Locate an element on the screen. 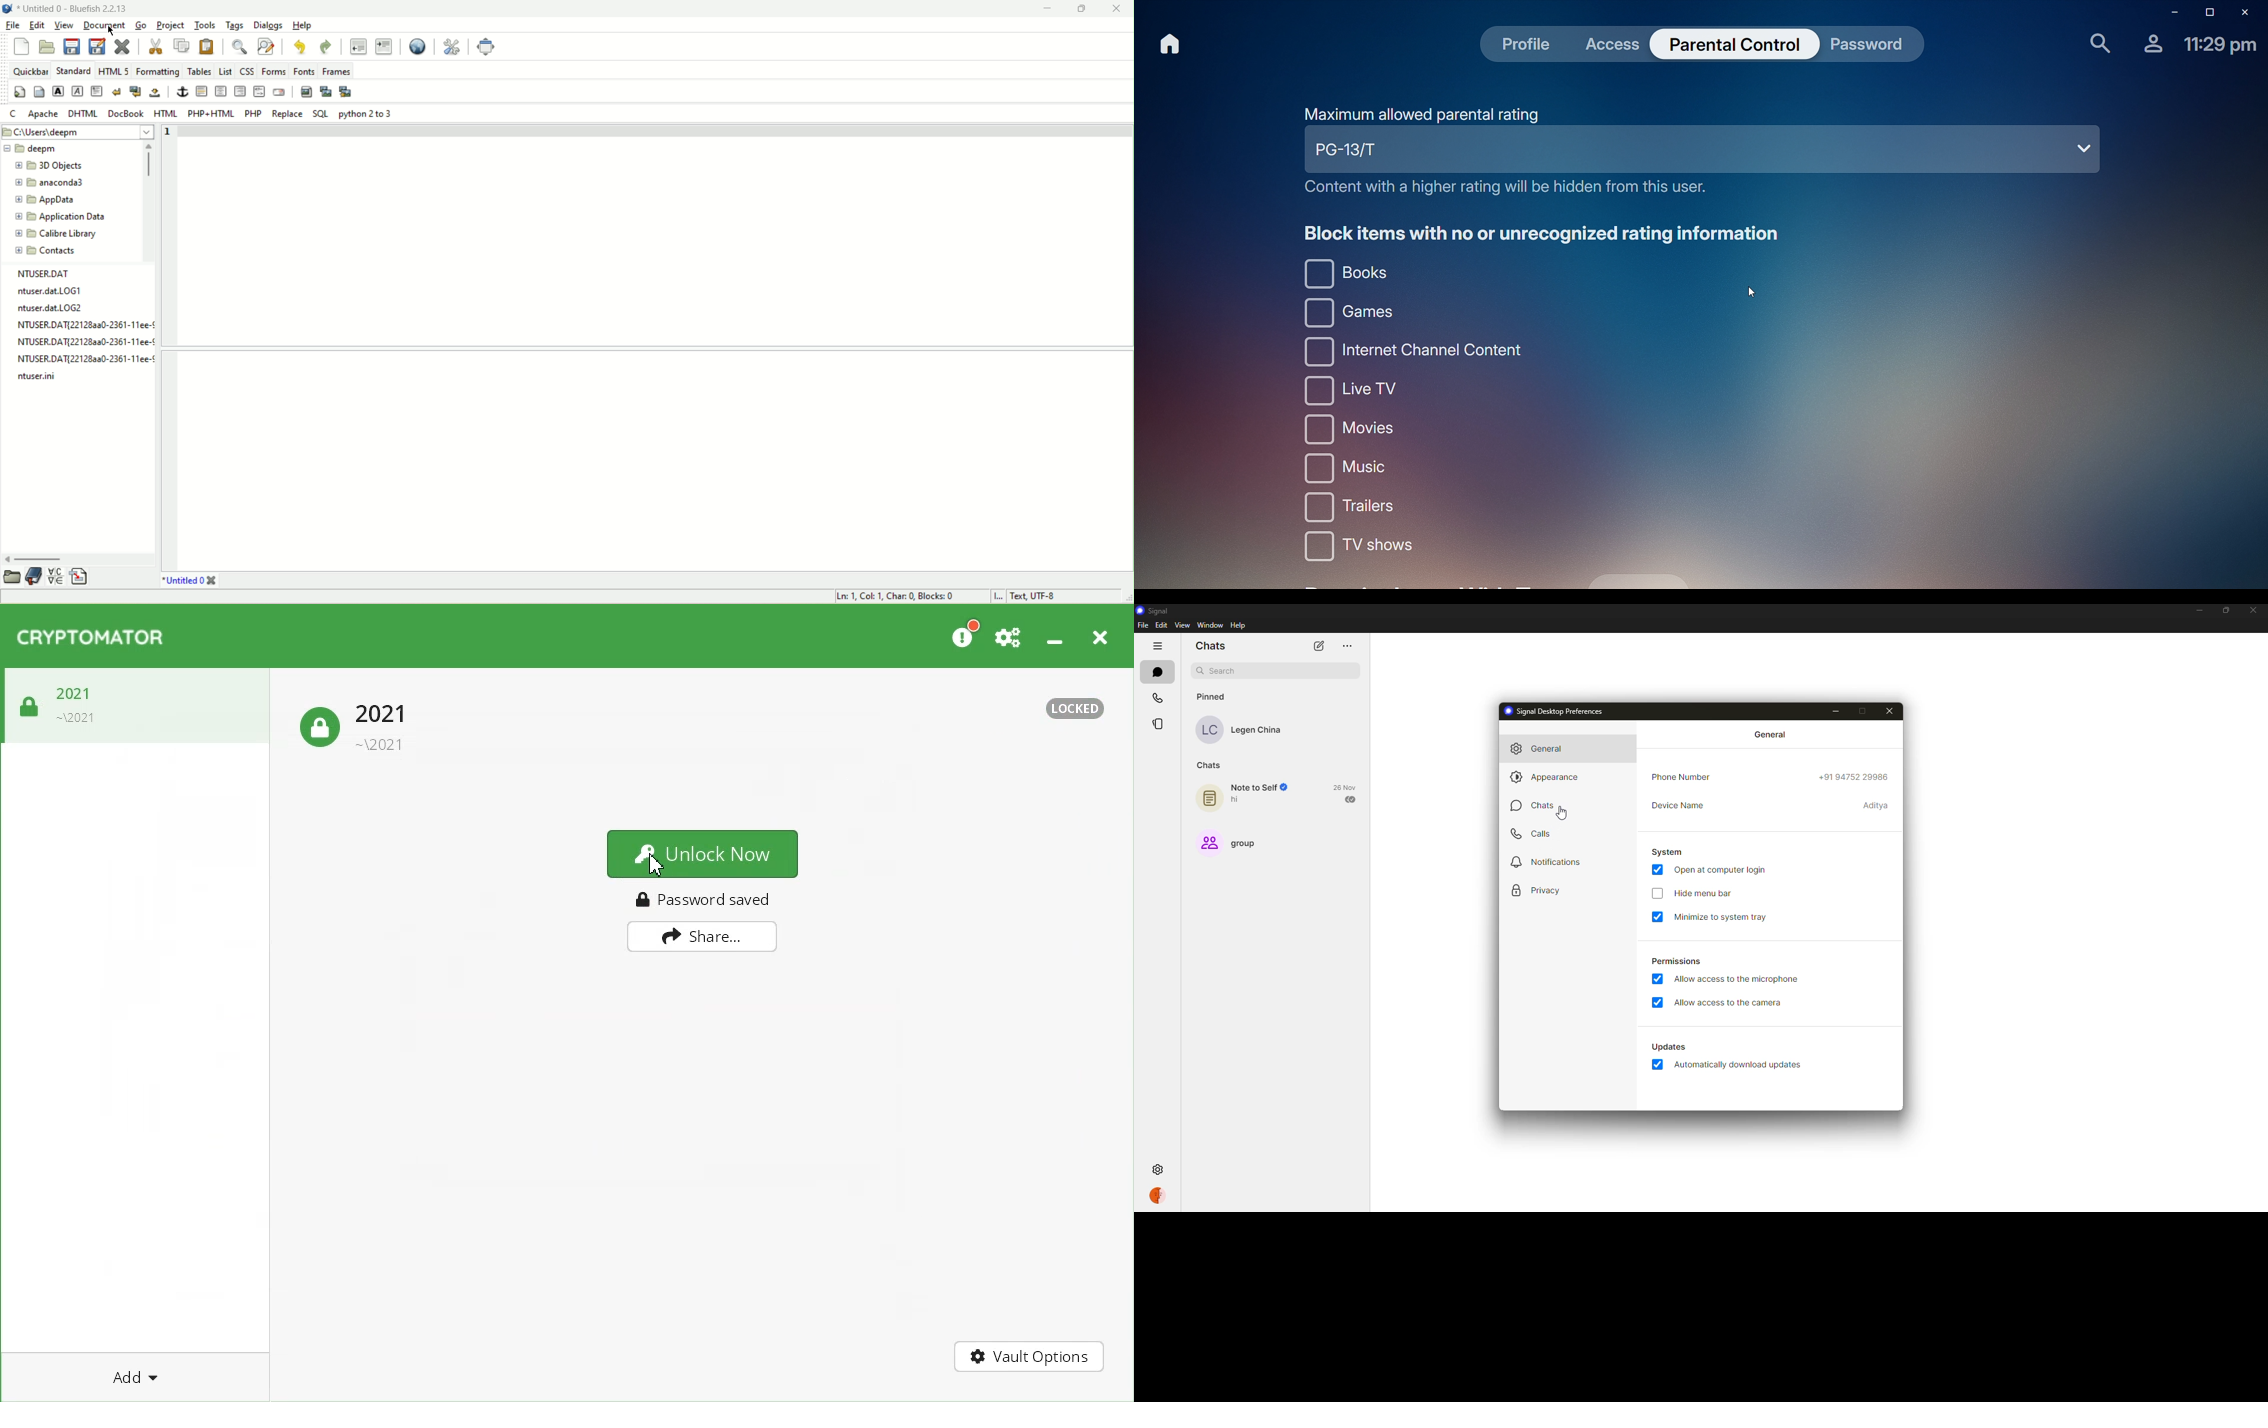 This screenshot has width=2268, height=1428. editor is located at coordinates (657, 347).